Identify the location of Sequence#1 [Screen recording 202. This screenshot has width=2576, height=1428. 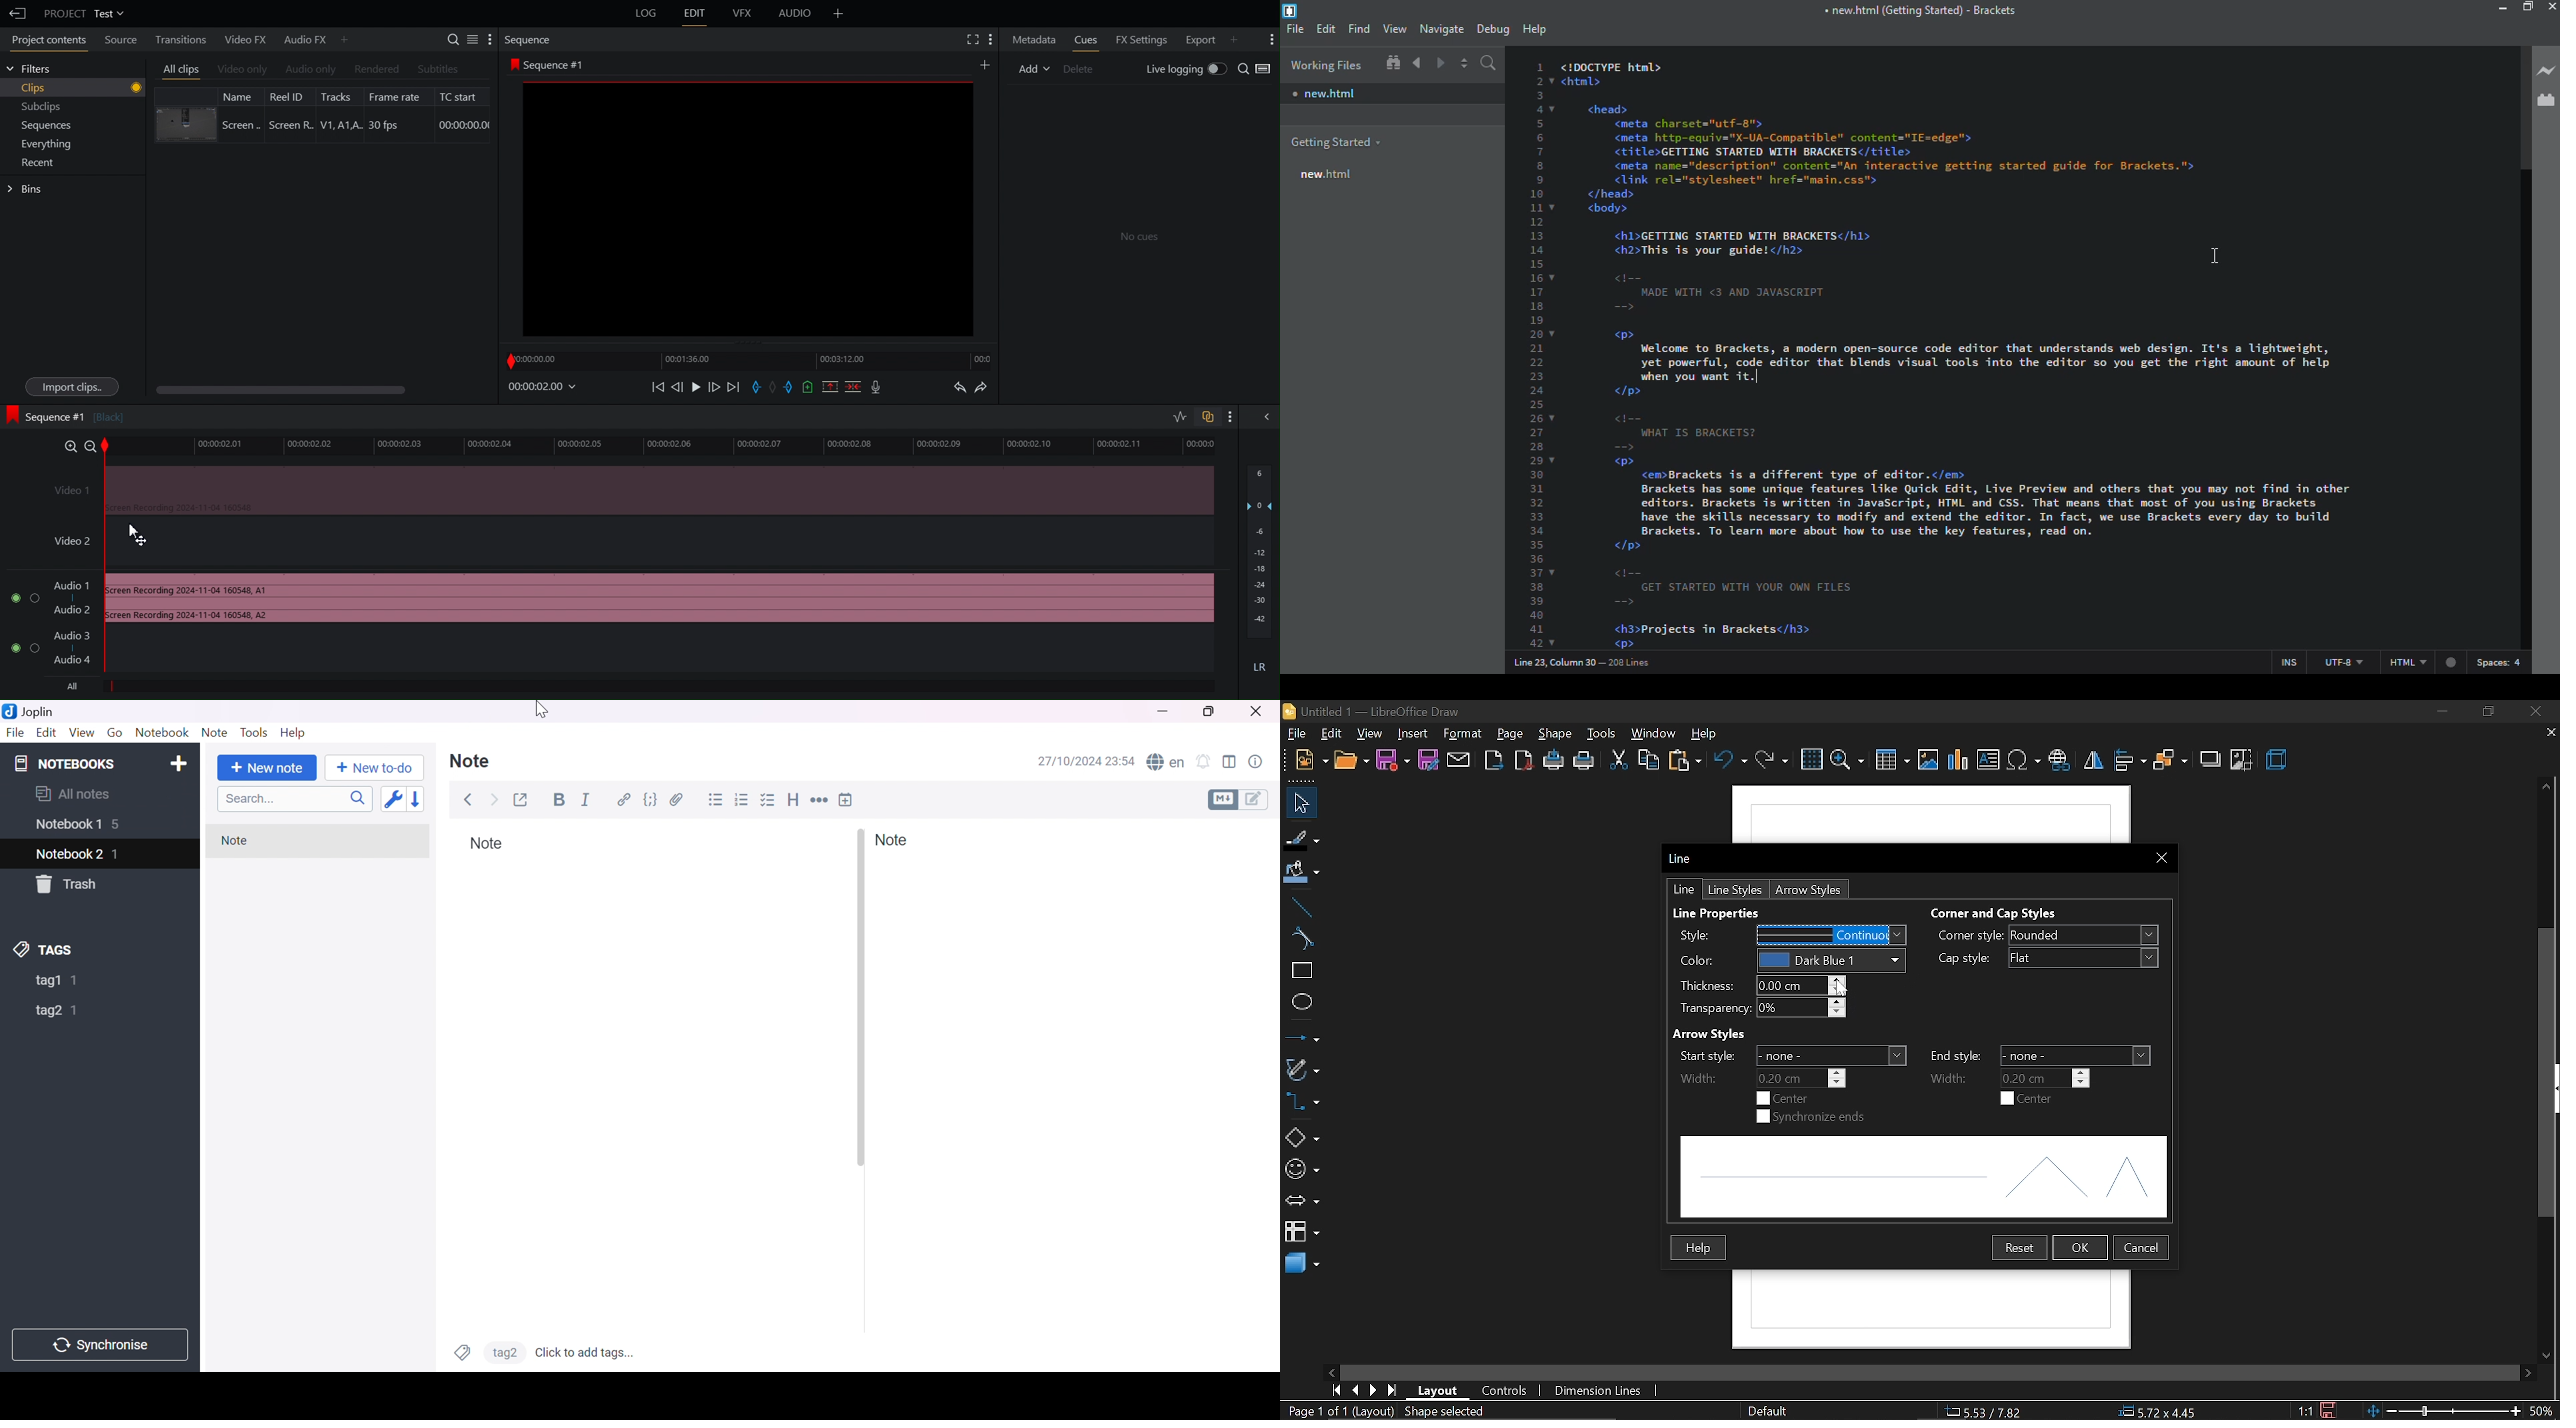
(111, 419).